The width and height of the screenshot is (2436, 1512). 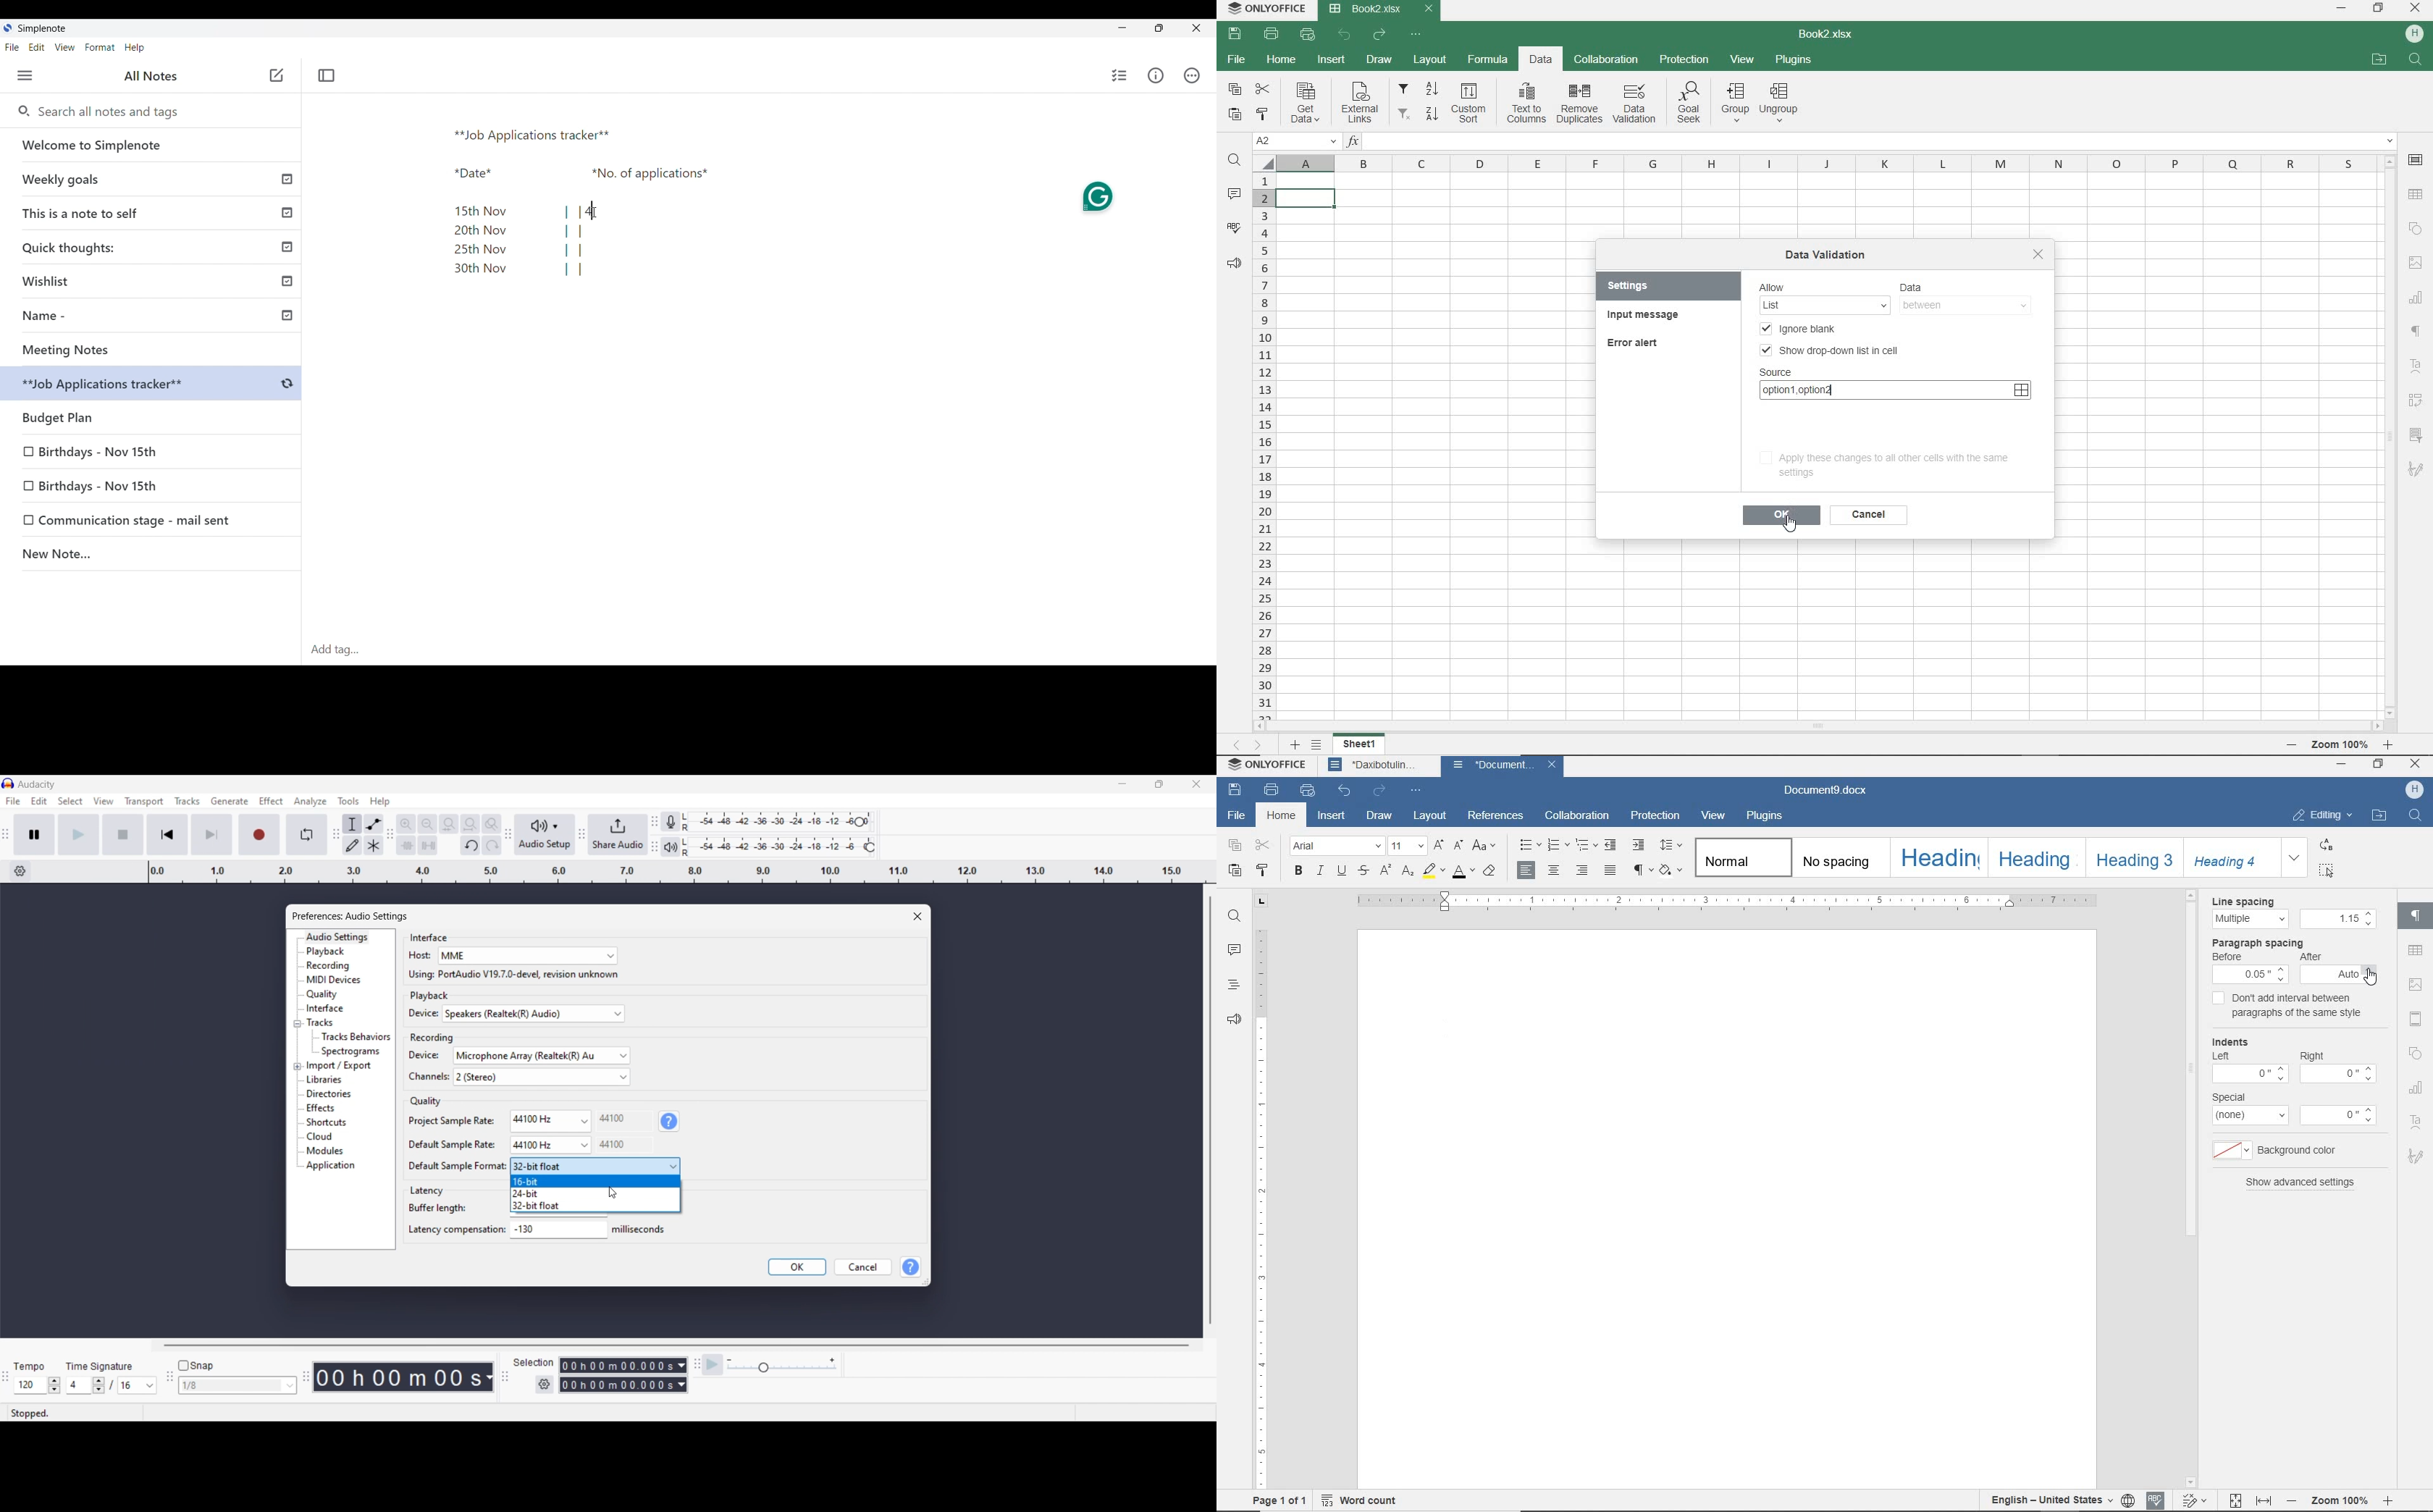 What do you see at coordinates (2416, 985) in the screenshot?
I see `image` at bounding box center [2416, 985].